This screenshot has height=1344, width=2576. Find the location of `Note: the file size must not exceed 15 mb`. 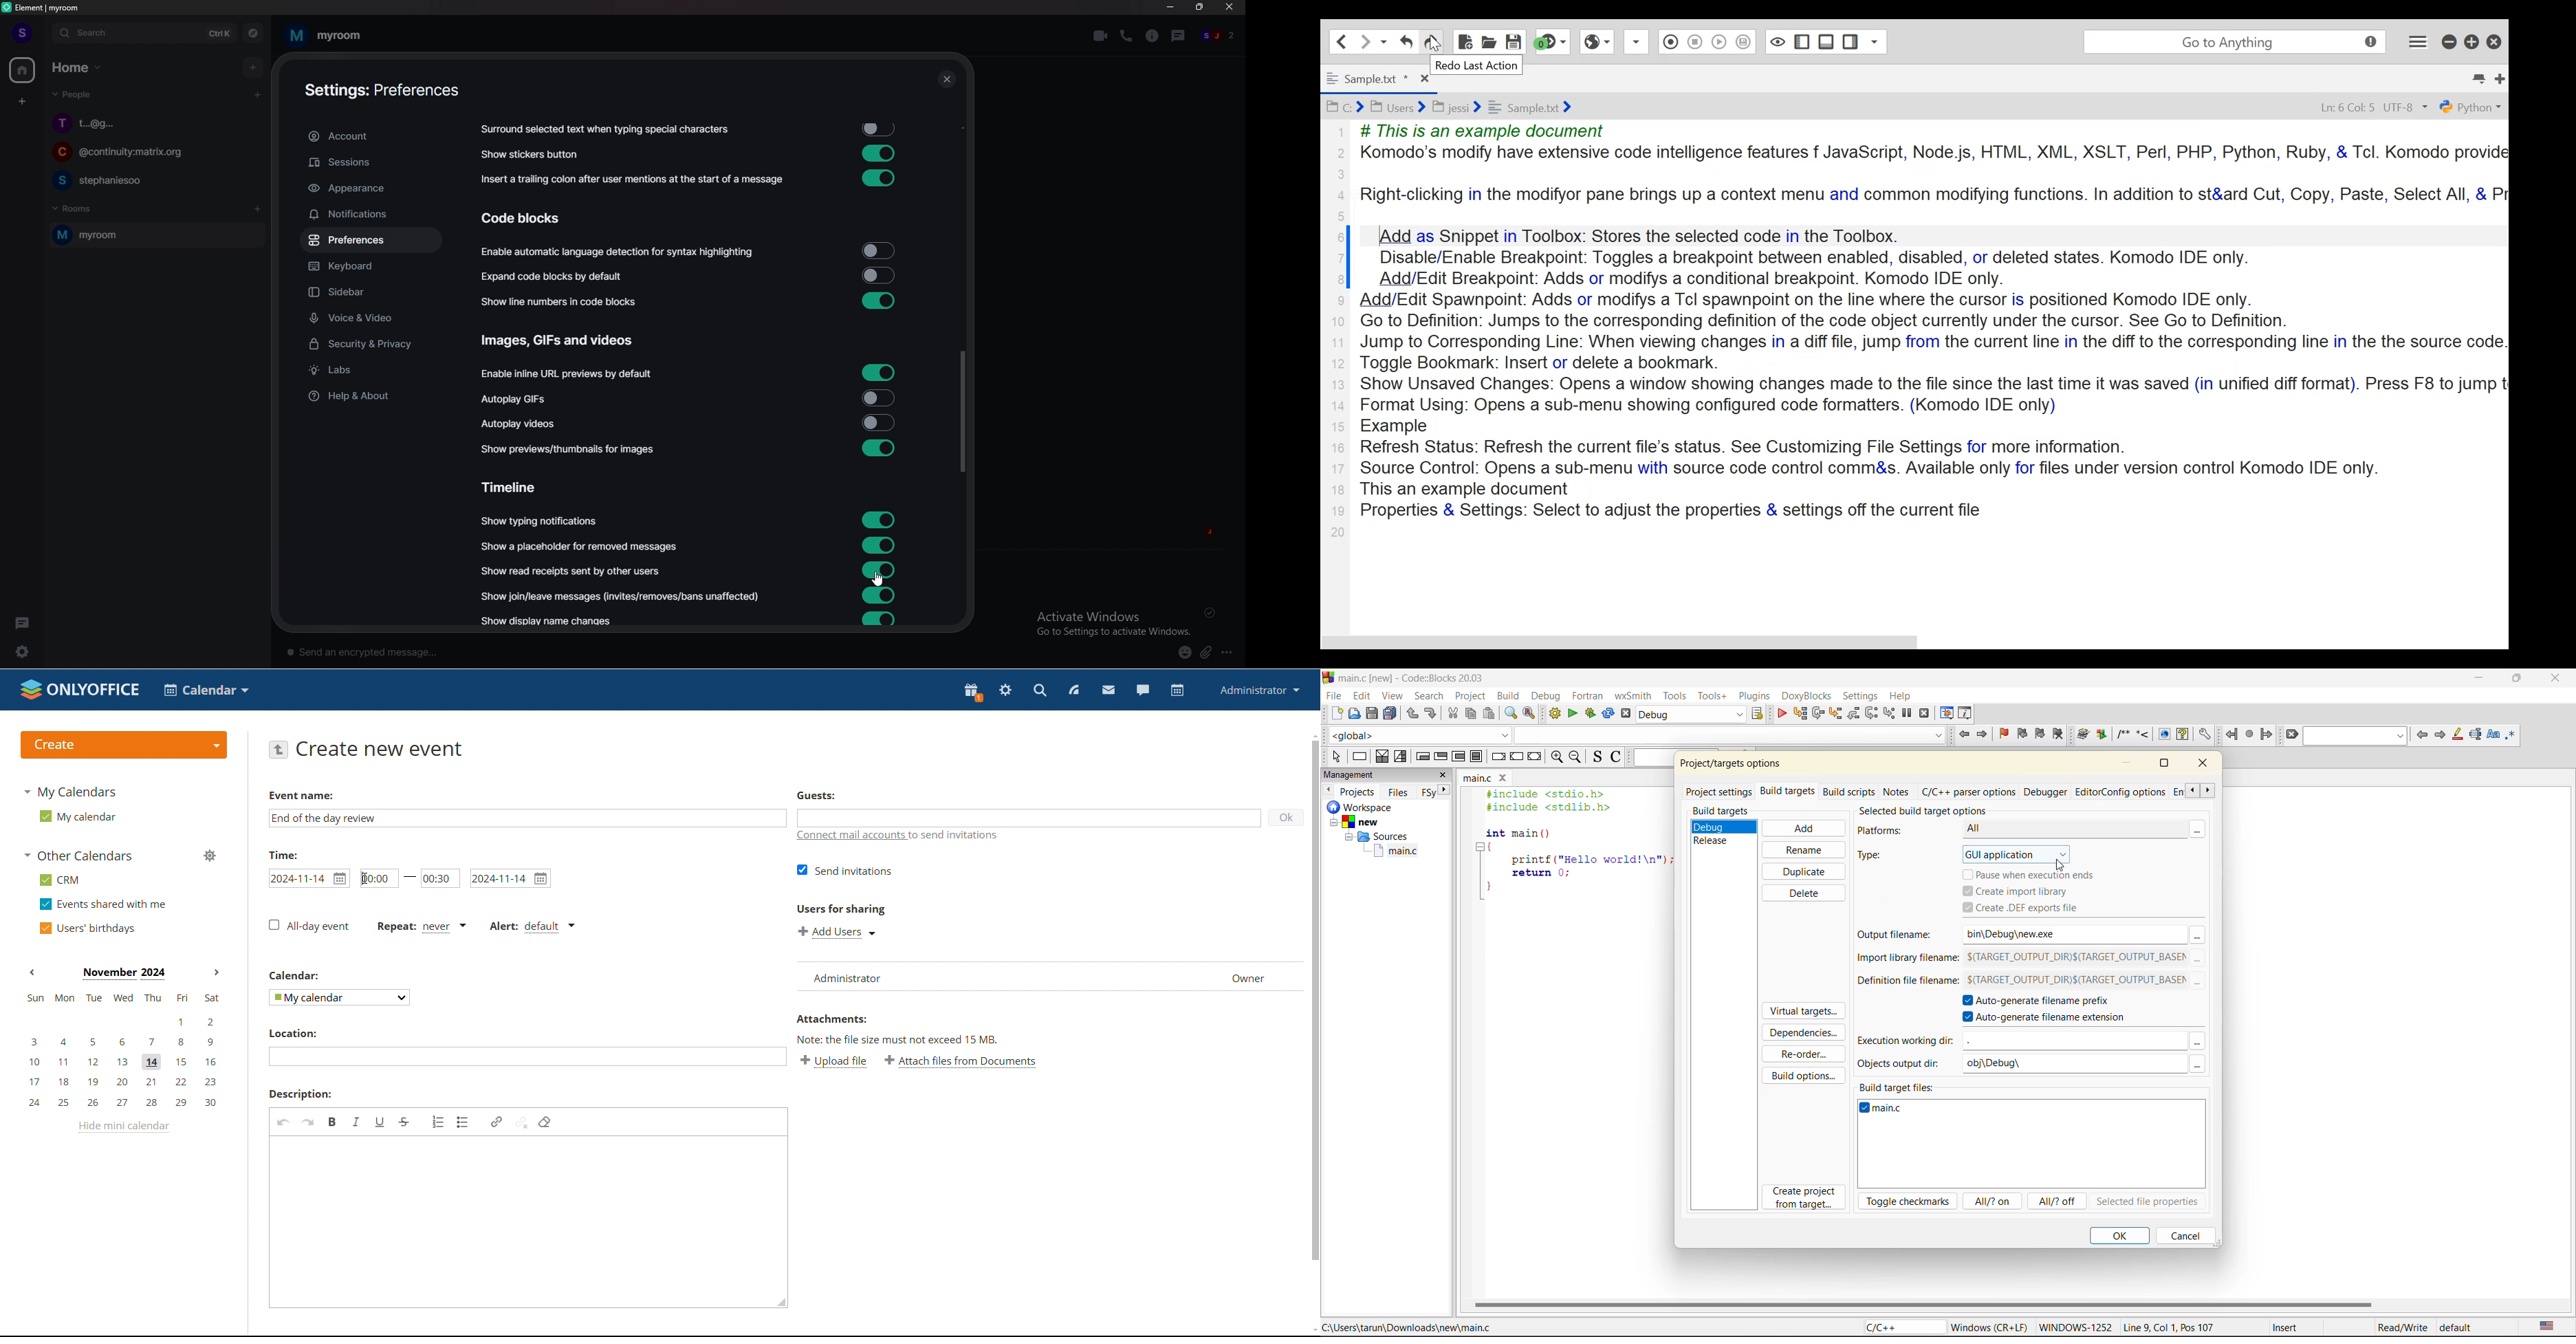

Note: the file size must not exceed 15 mb is located at coordinates (899, 1039).